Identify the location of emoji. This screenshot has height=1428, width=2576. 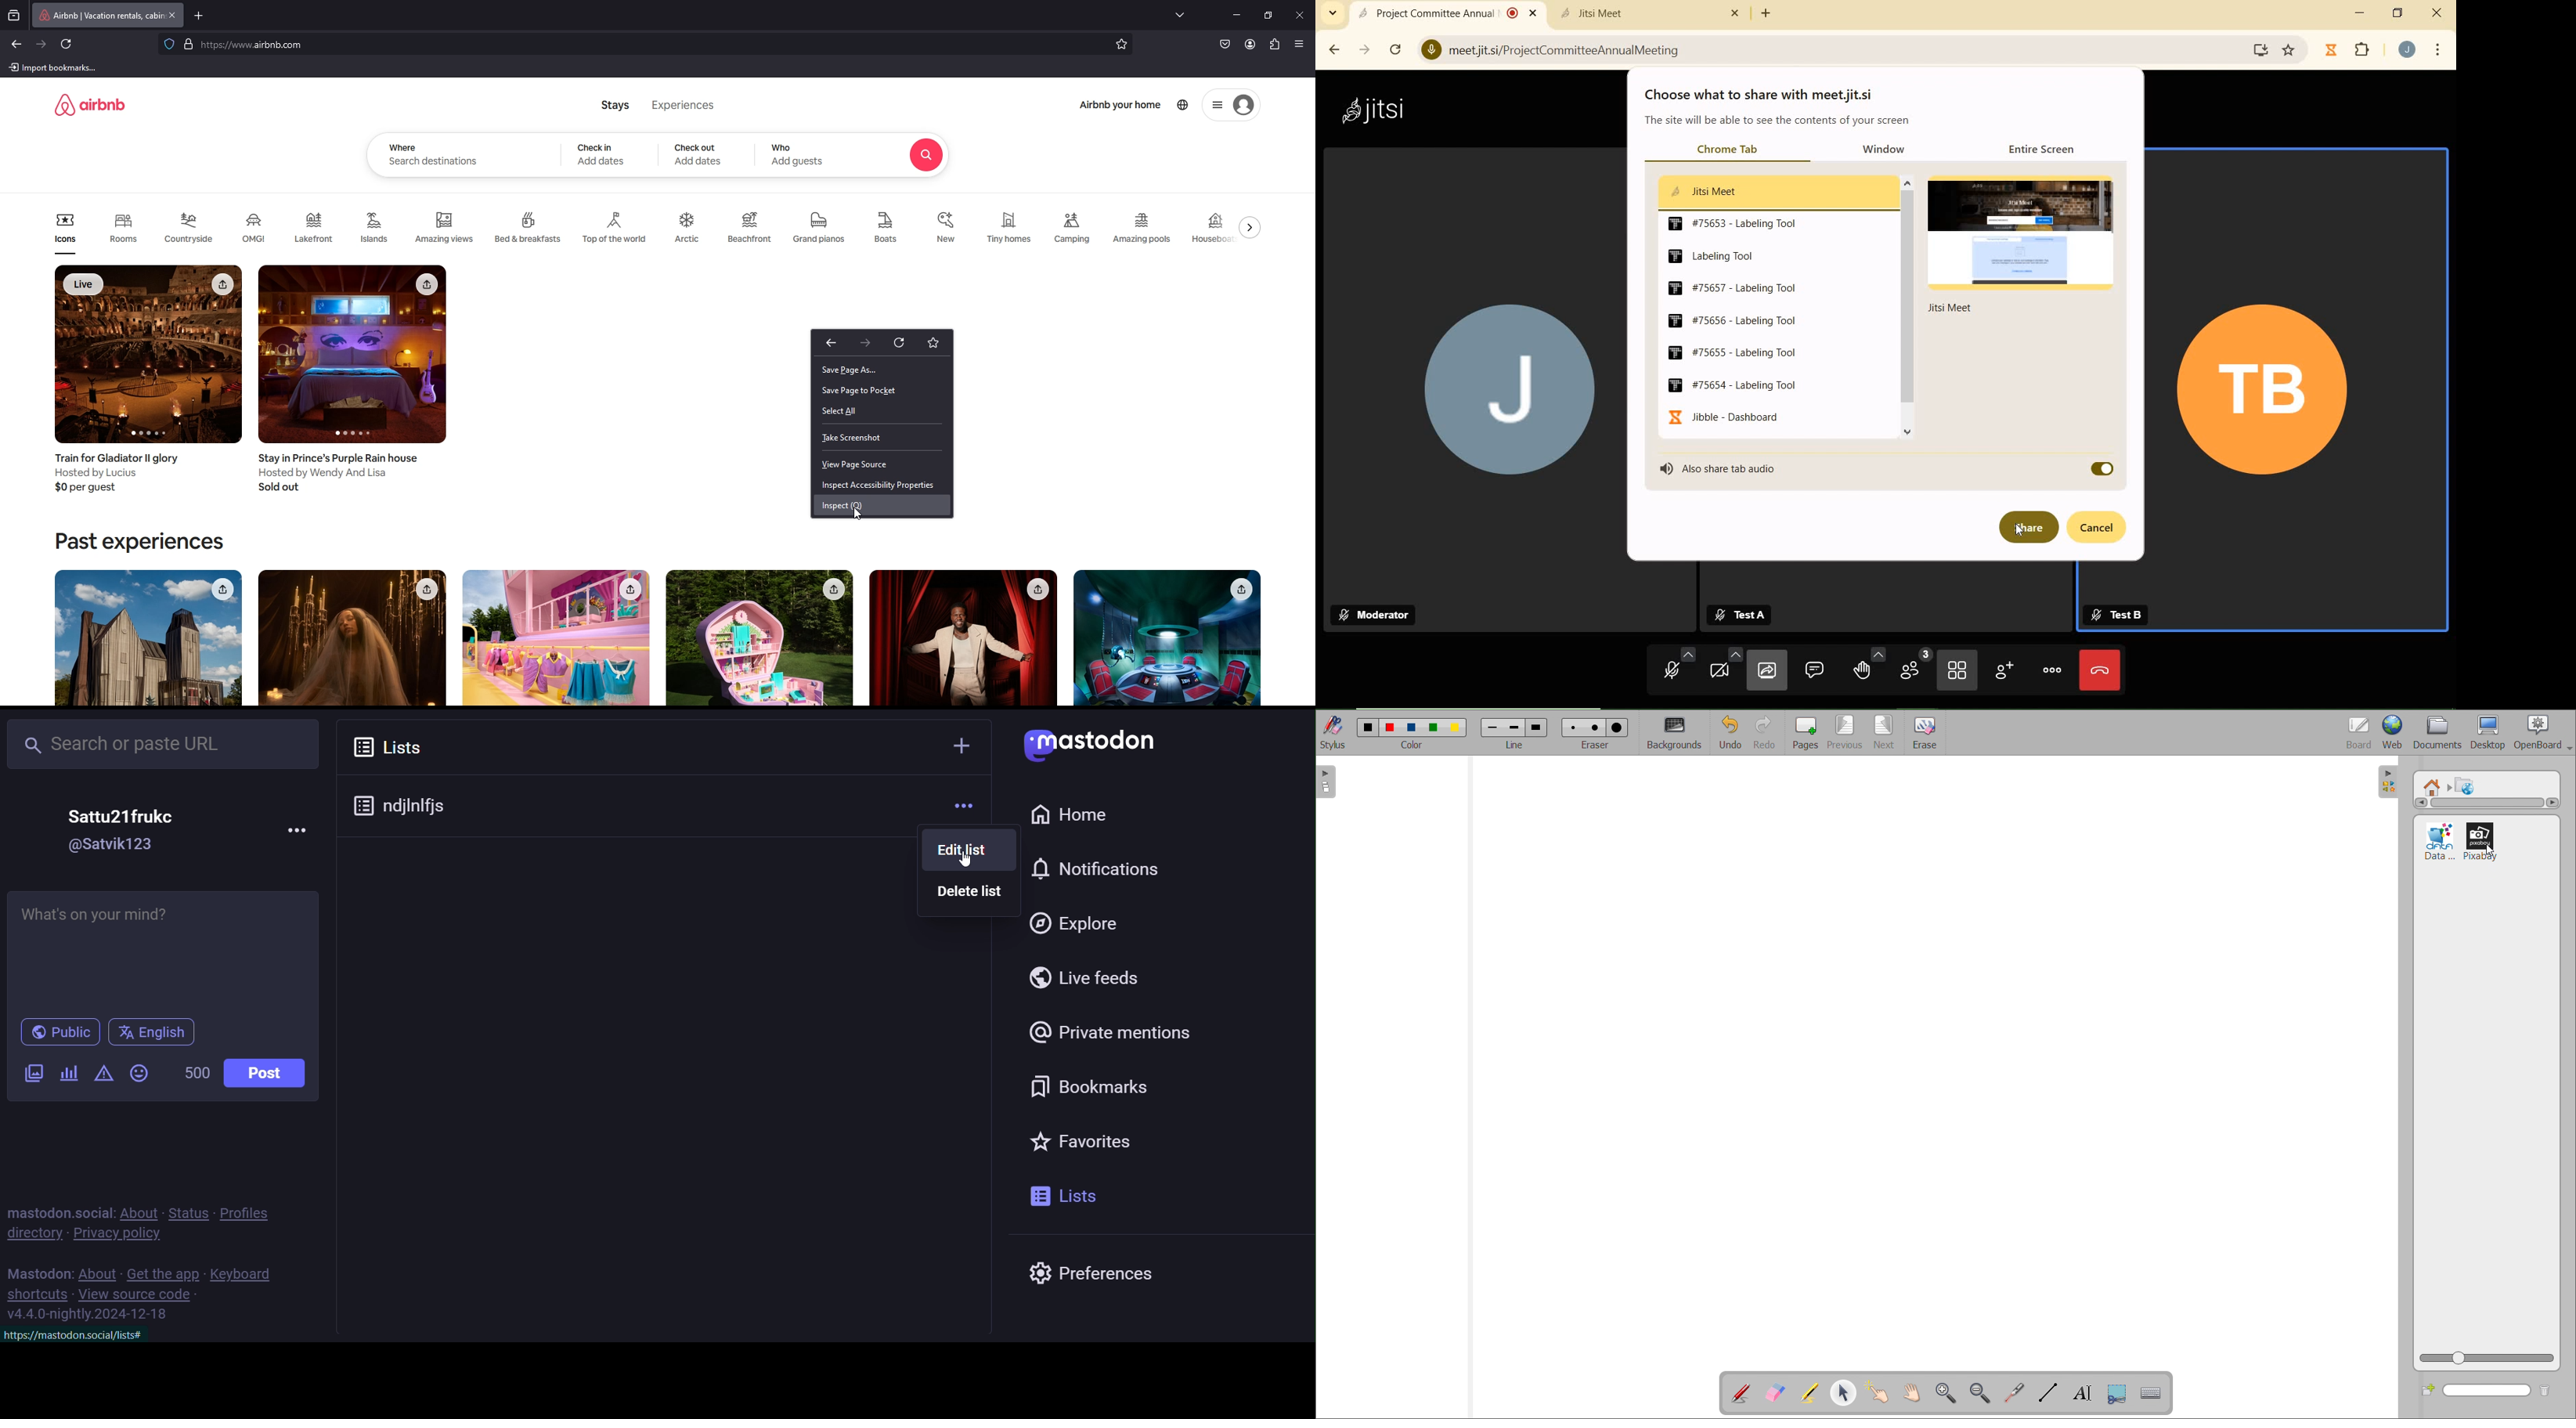
(138, 1073).